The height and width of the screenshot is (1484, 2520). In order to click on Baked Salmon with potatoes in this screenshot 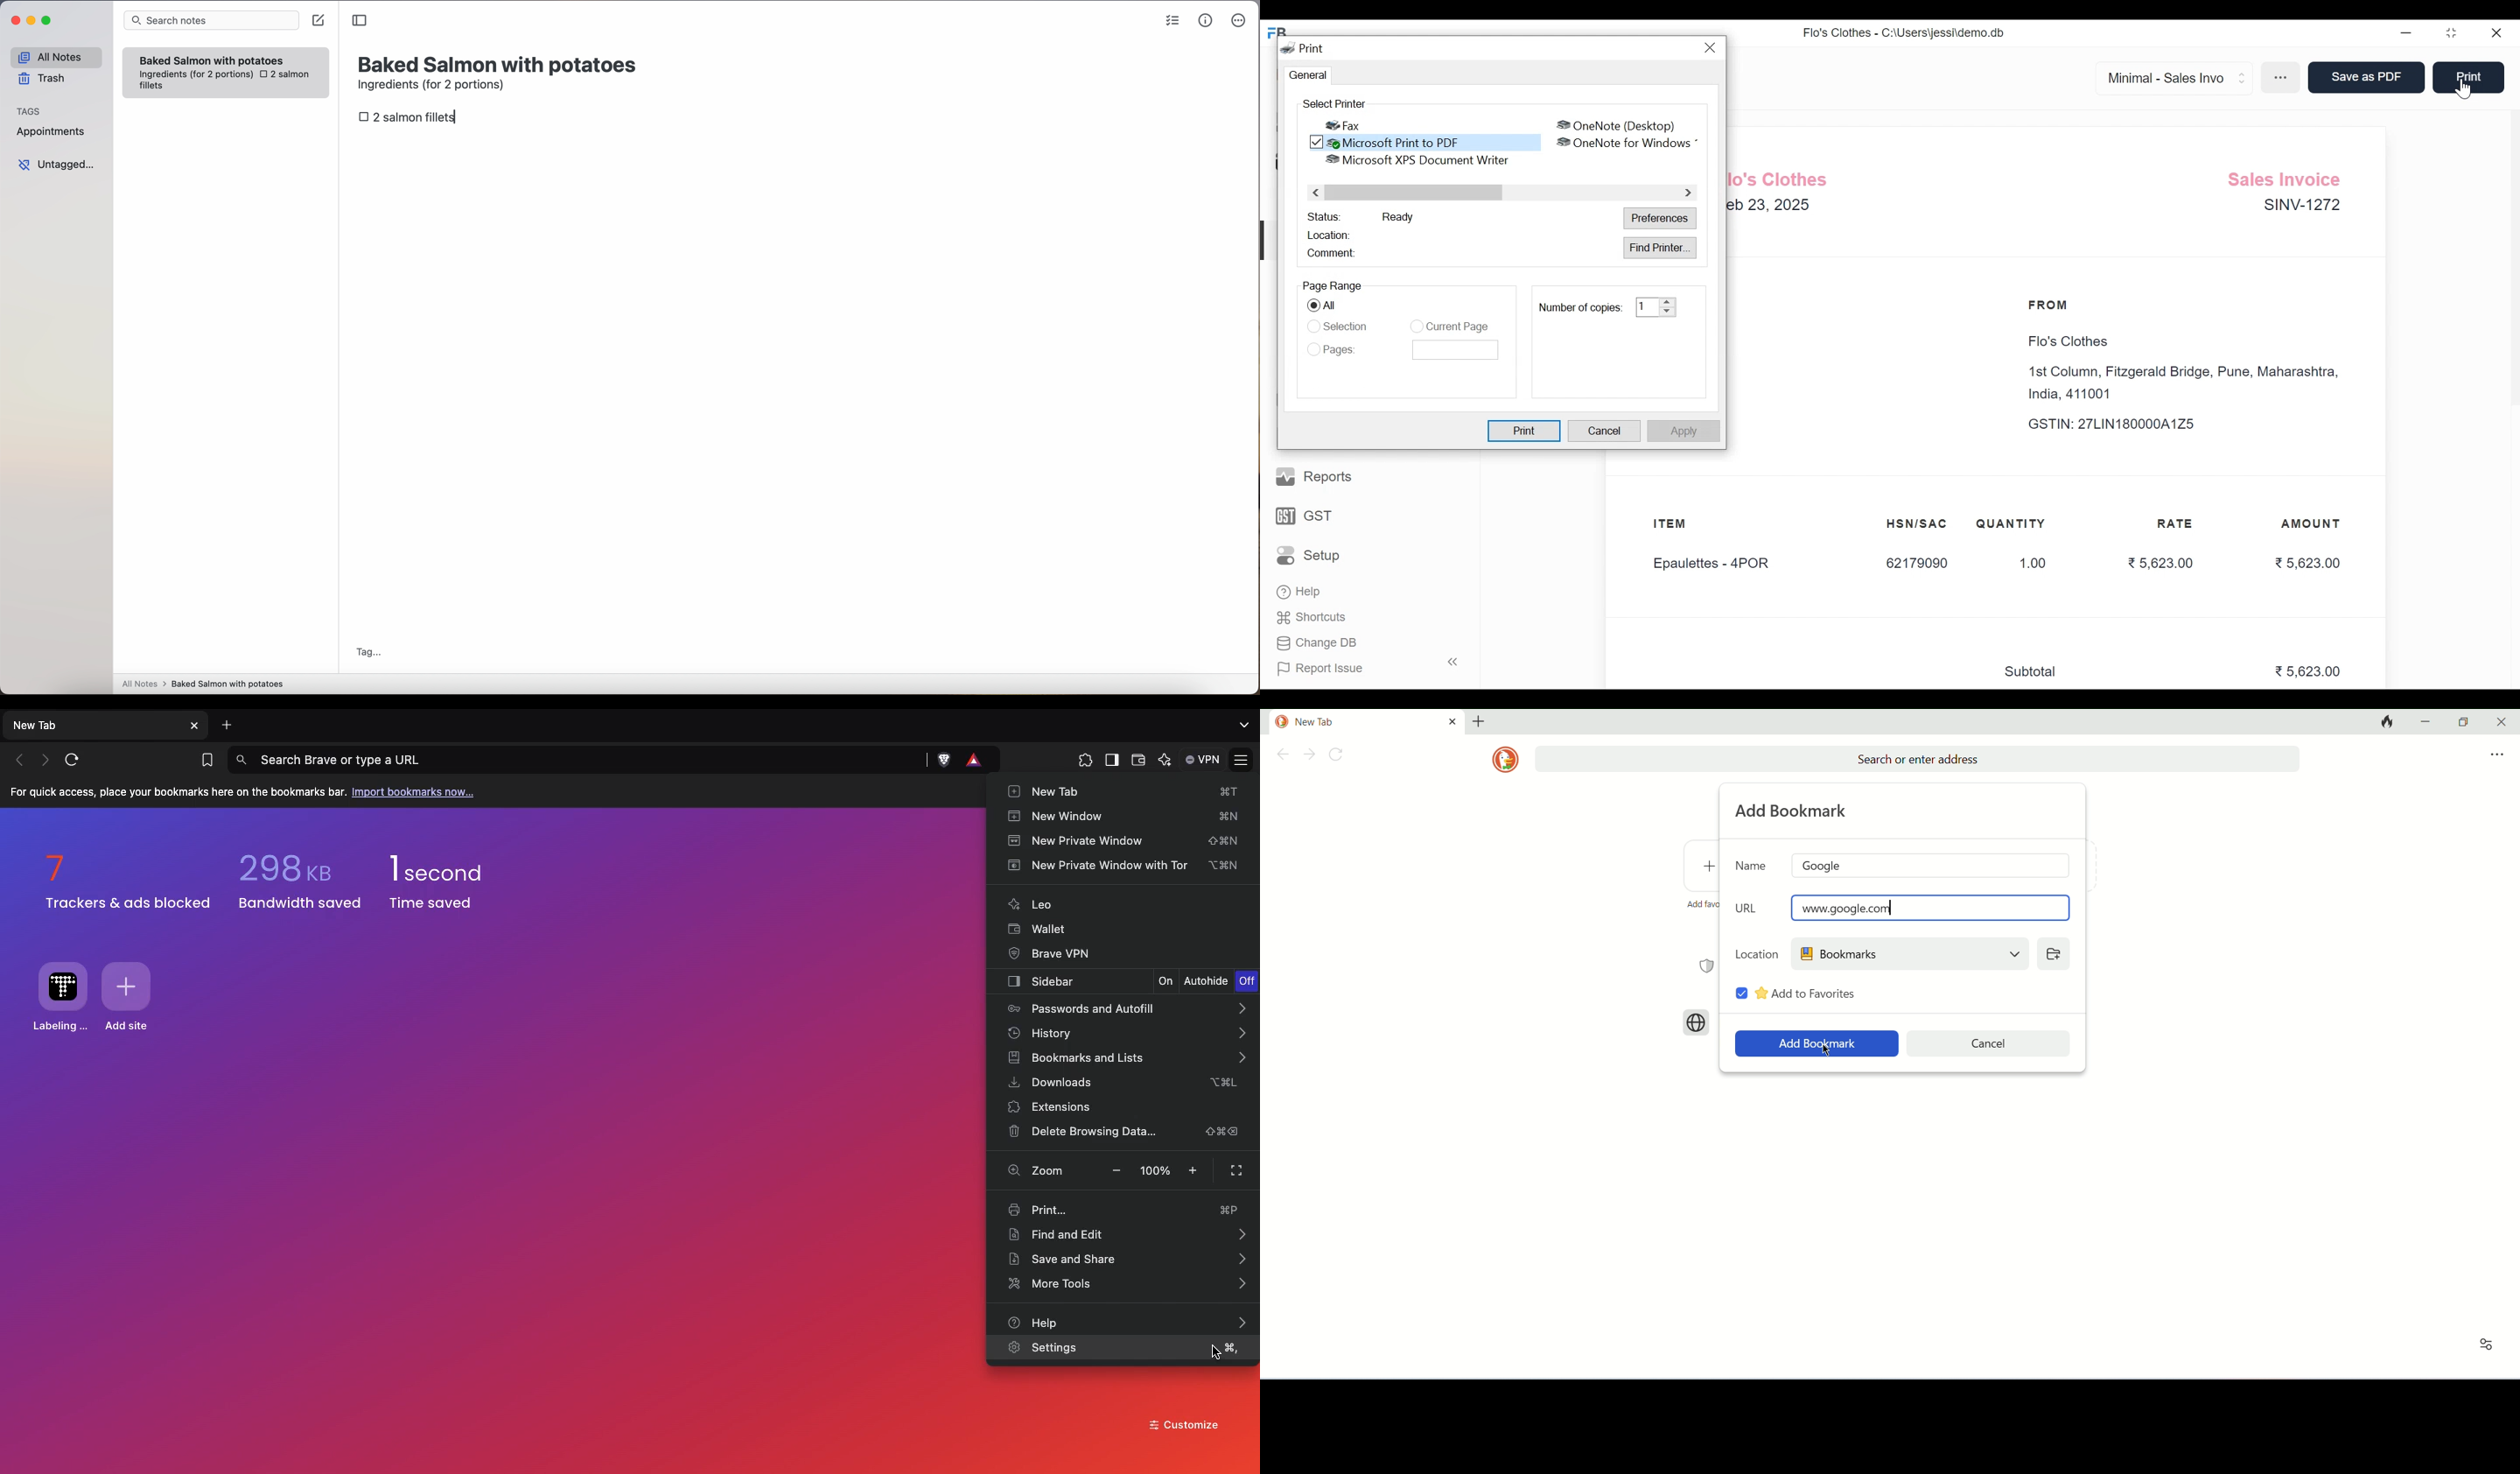, I will do `click(212, 59)`.